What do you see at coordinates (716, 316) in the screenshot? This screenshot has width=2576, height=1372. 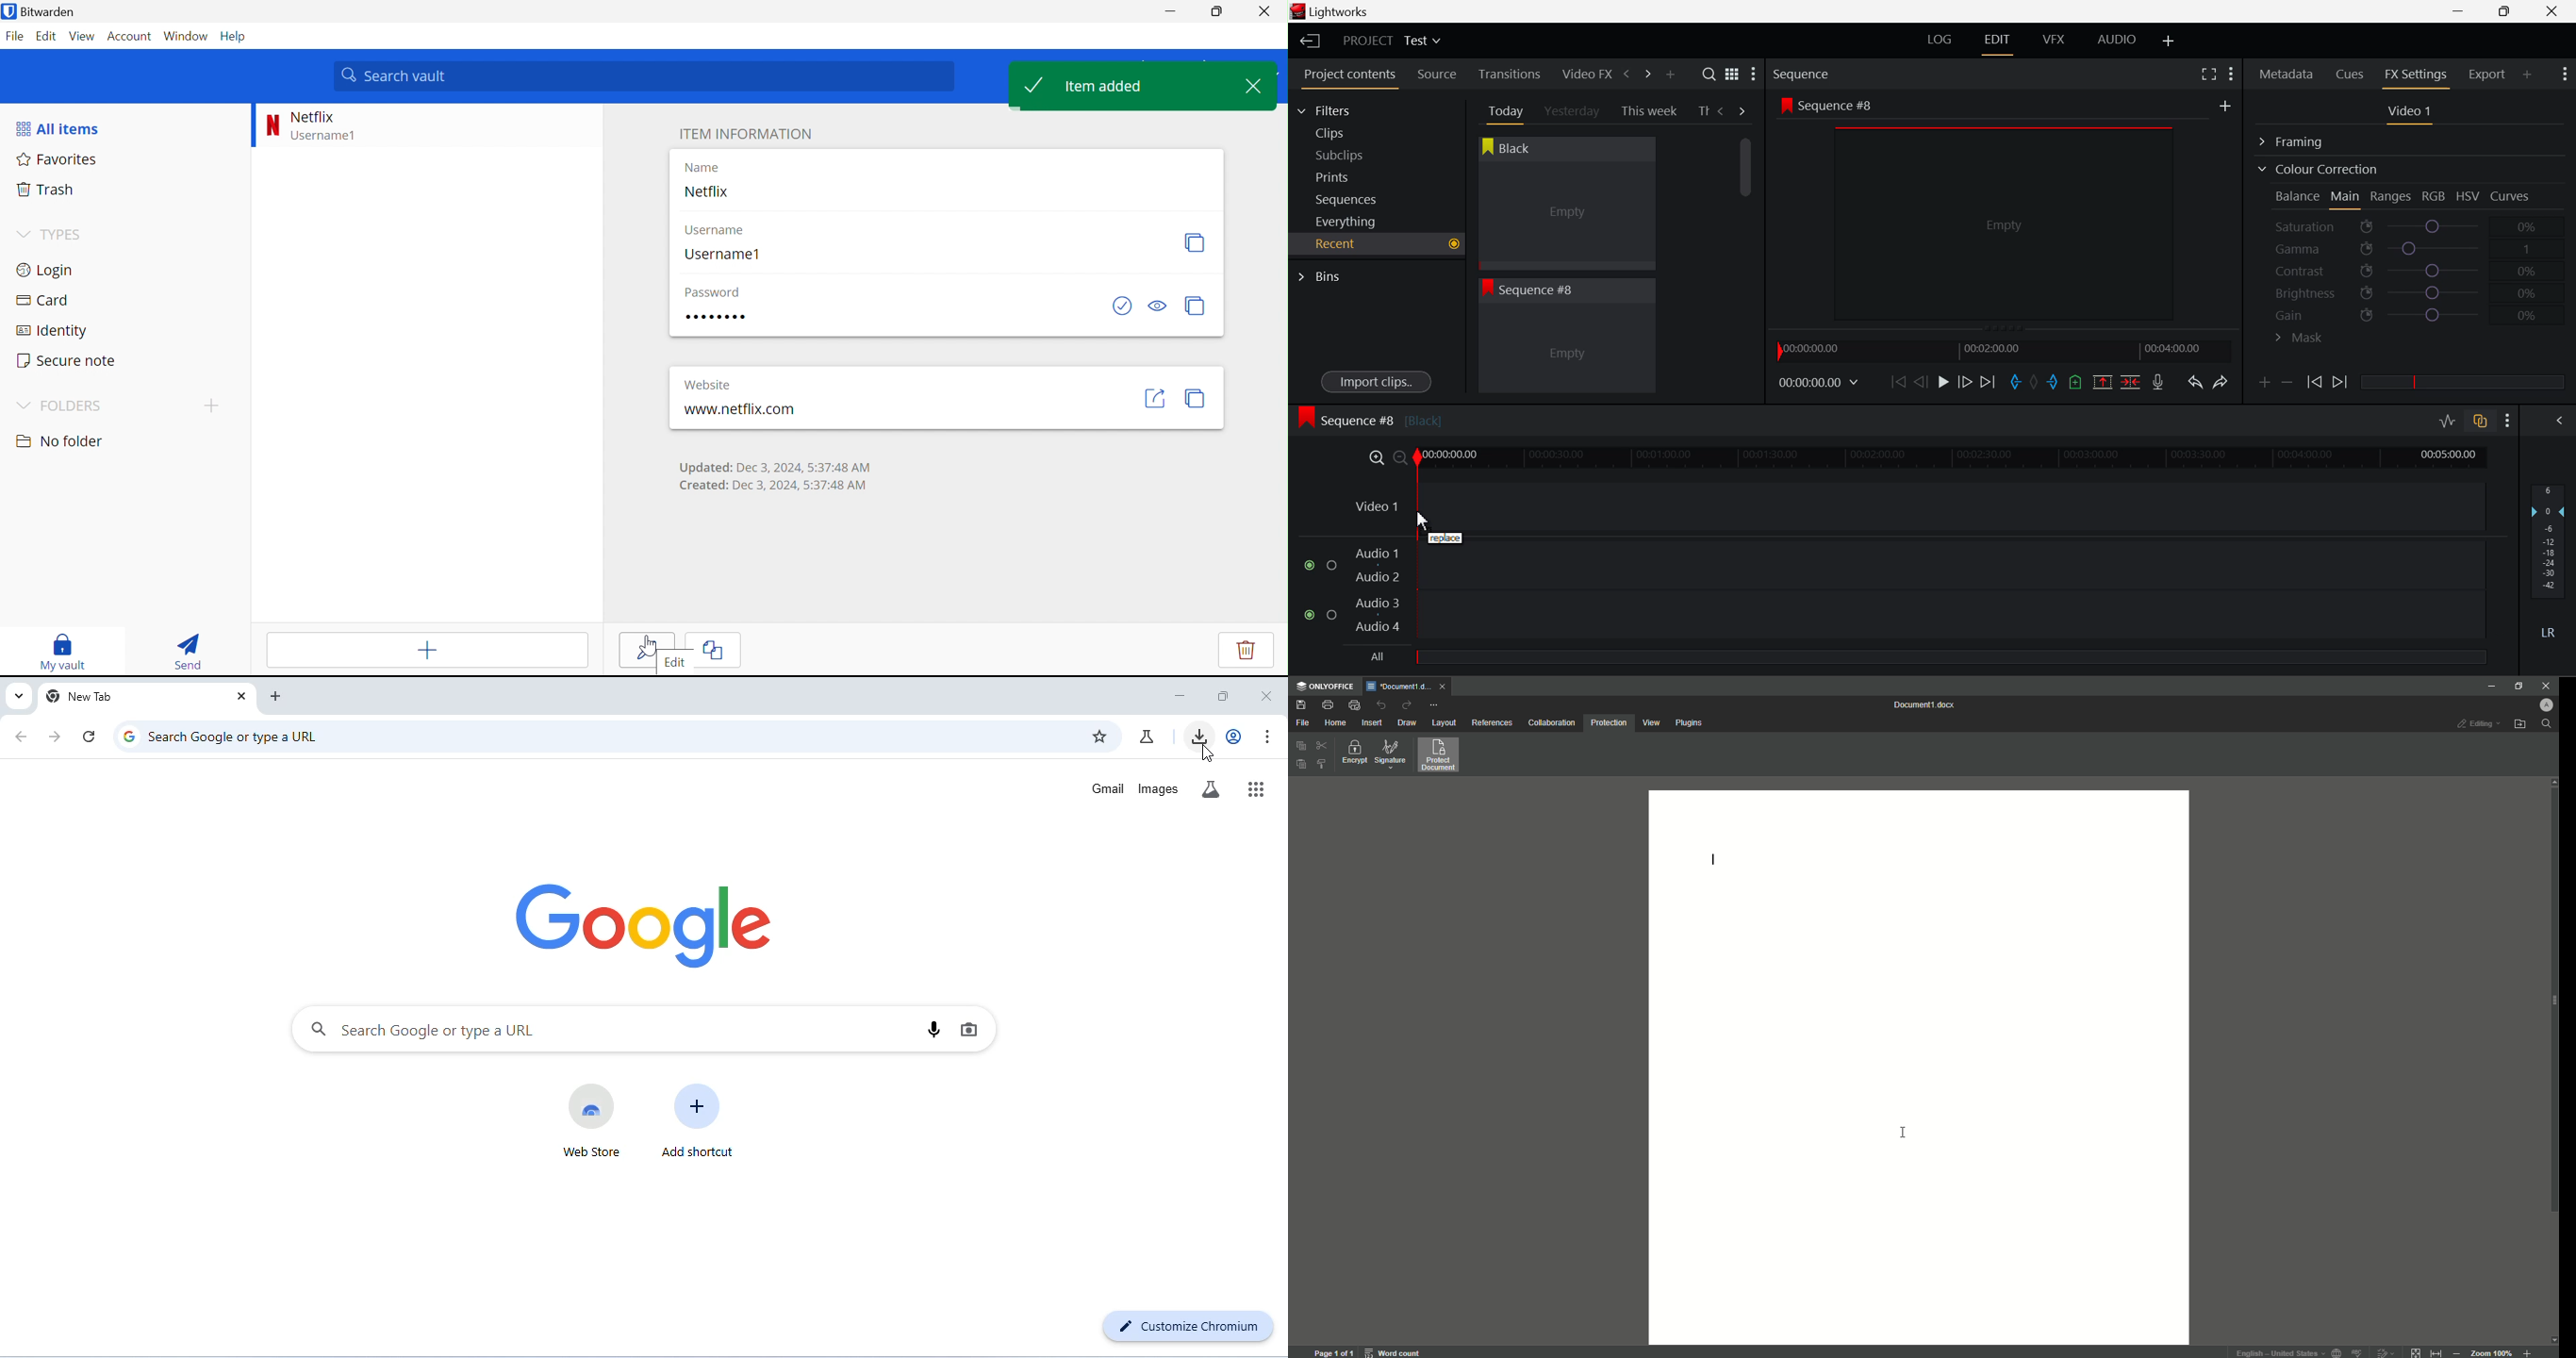 I see `12345678` at bounding box center [716, 316].